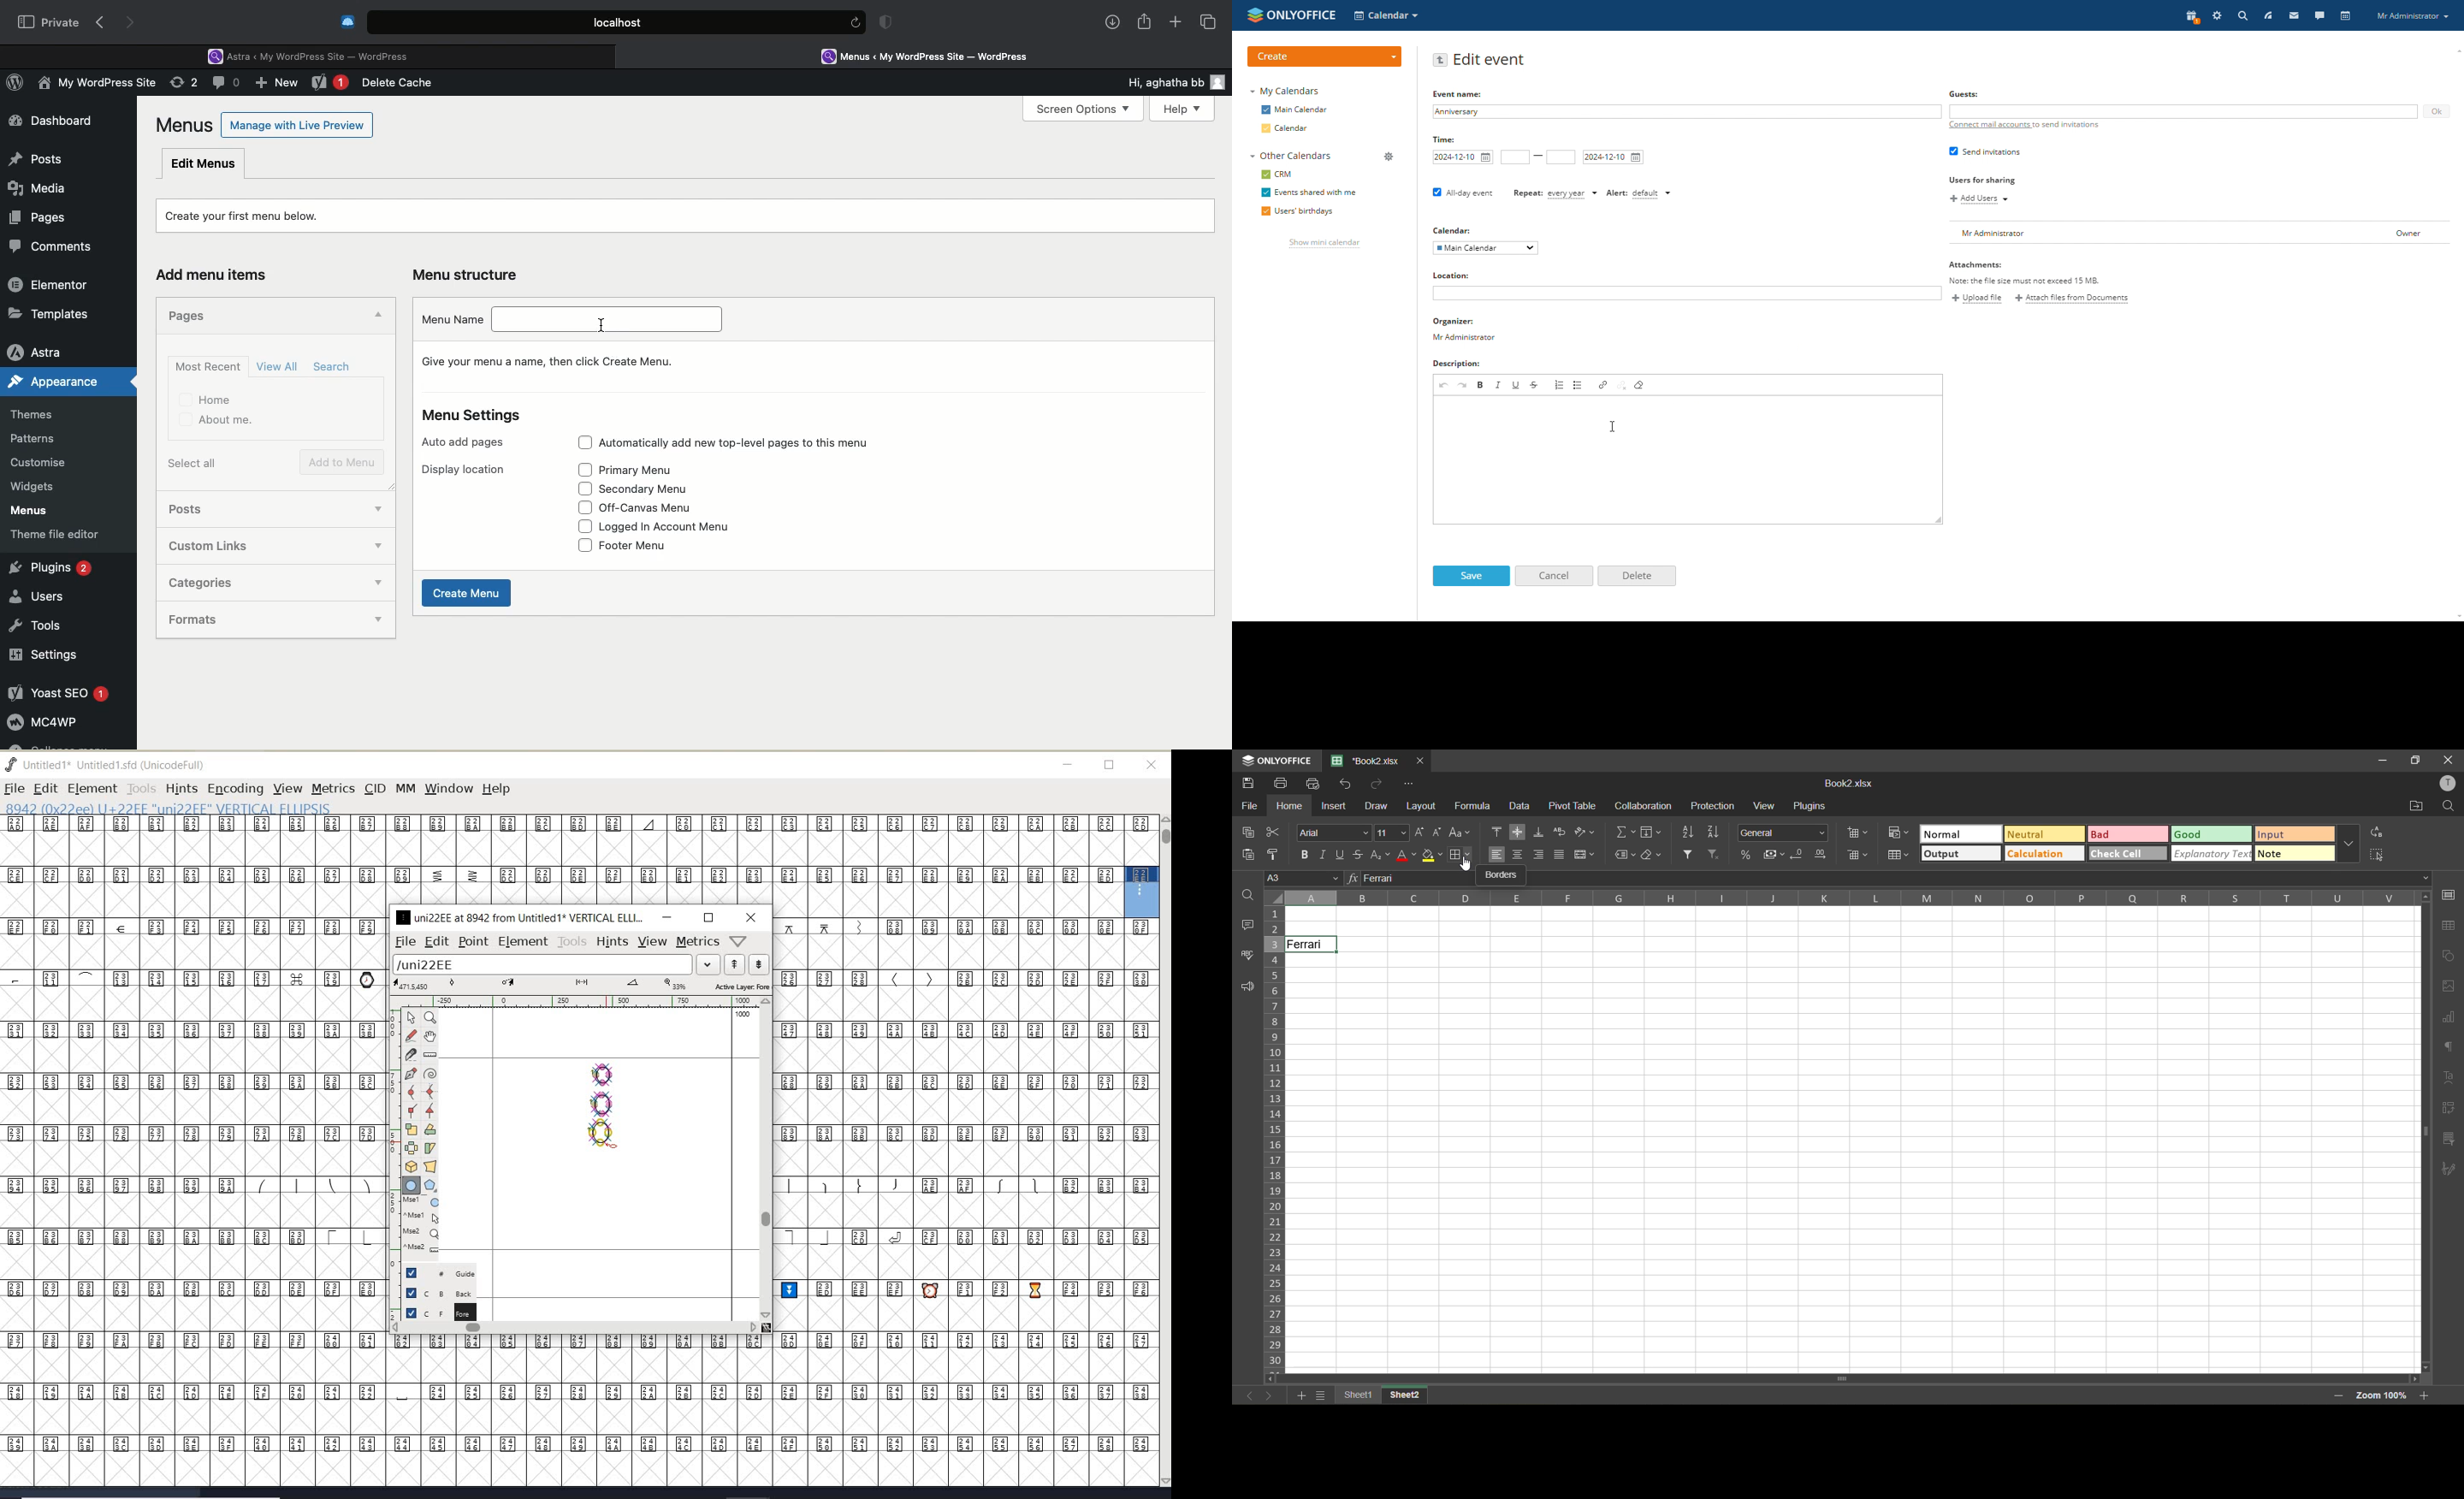 The image size is (2464, 1512). Describe the element at coordinates (430, 1017) in the screenshot. I see `magnify` at that location.